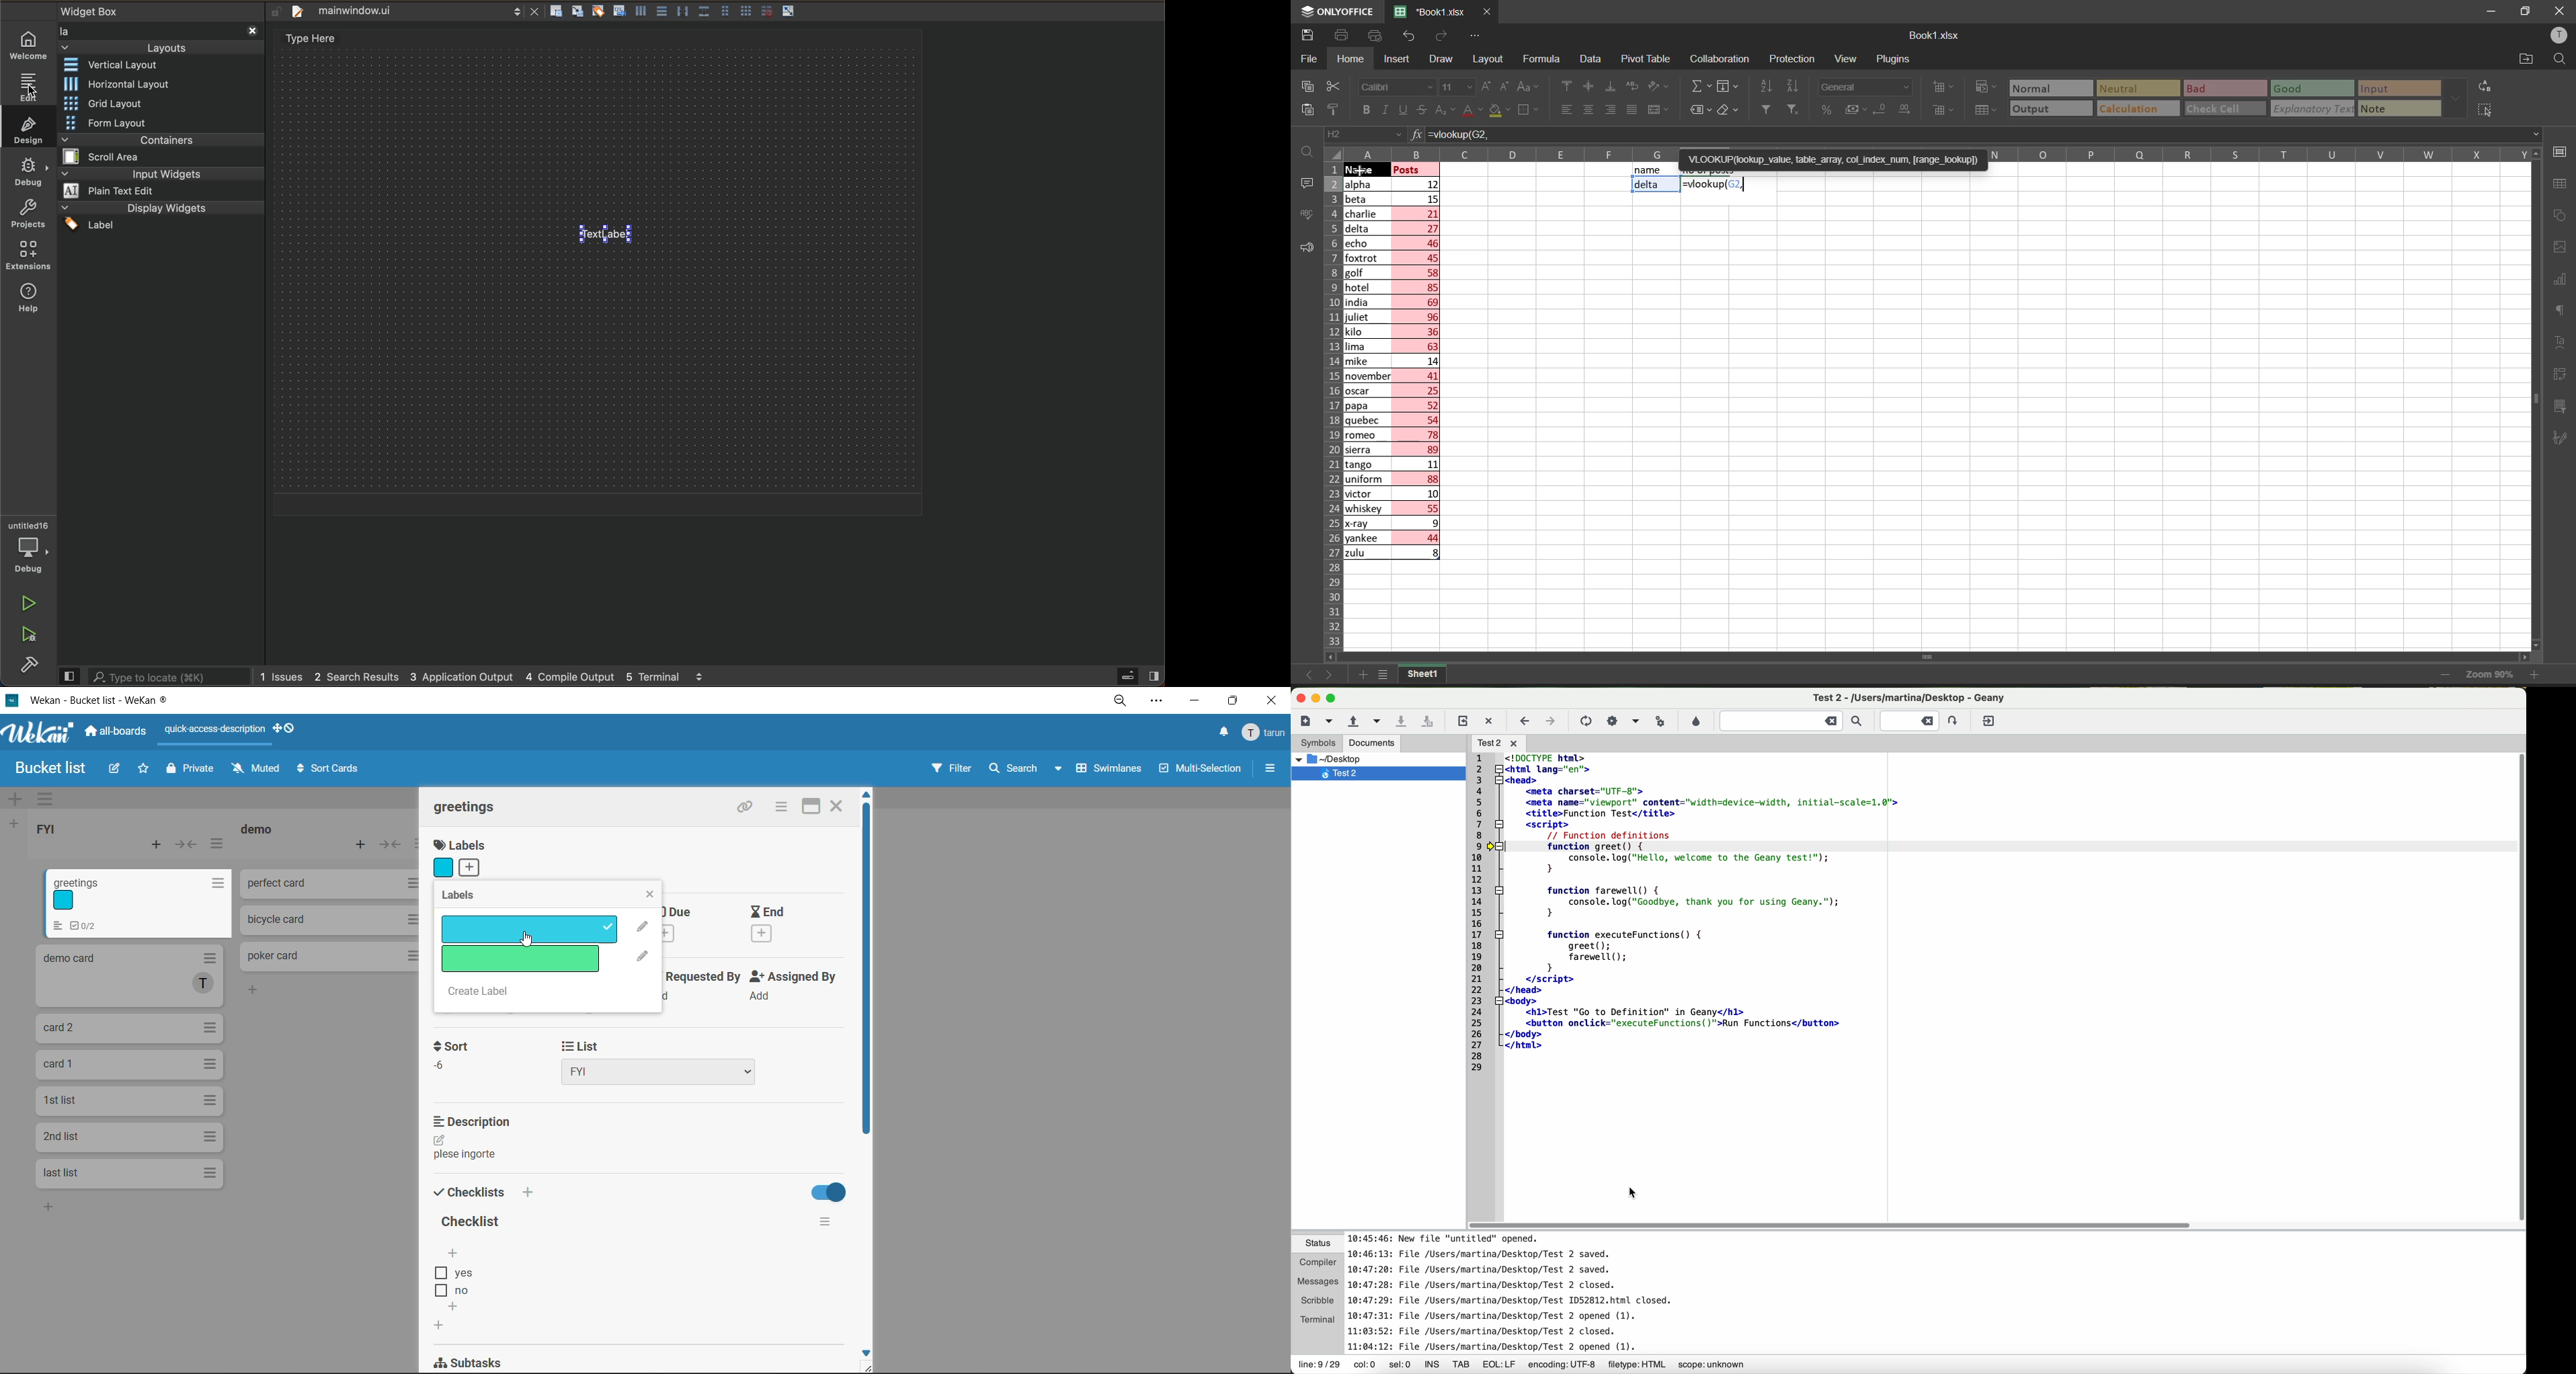  I want to click on jump to the entered line numbered, so click(1921, 720).